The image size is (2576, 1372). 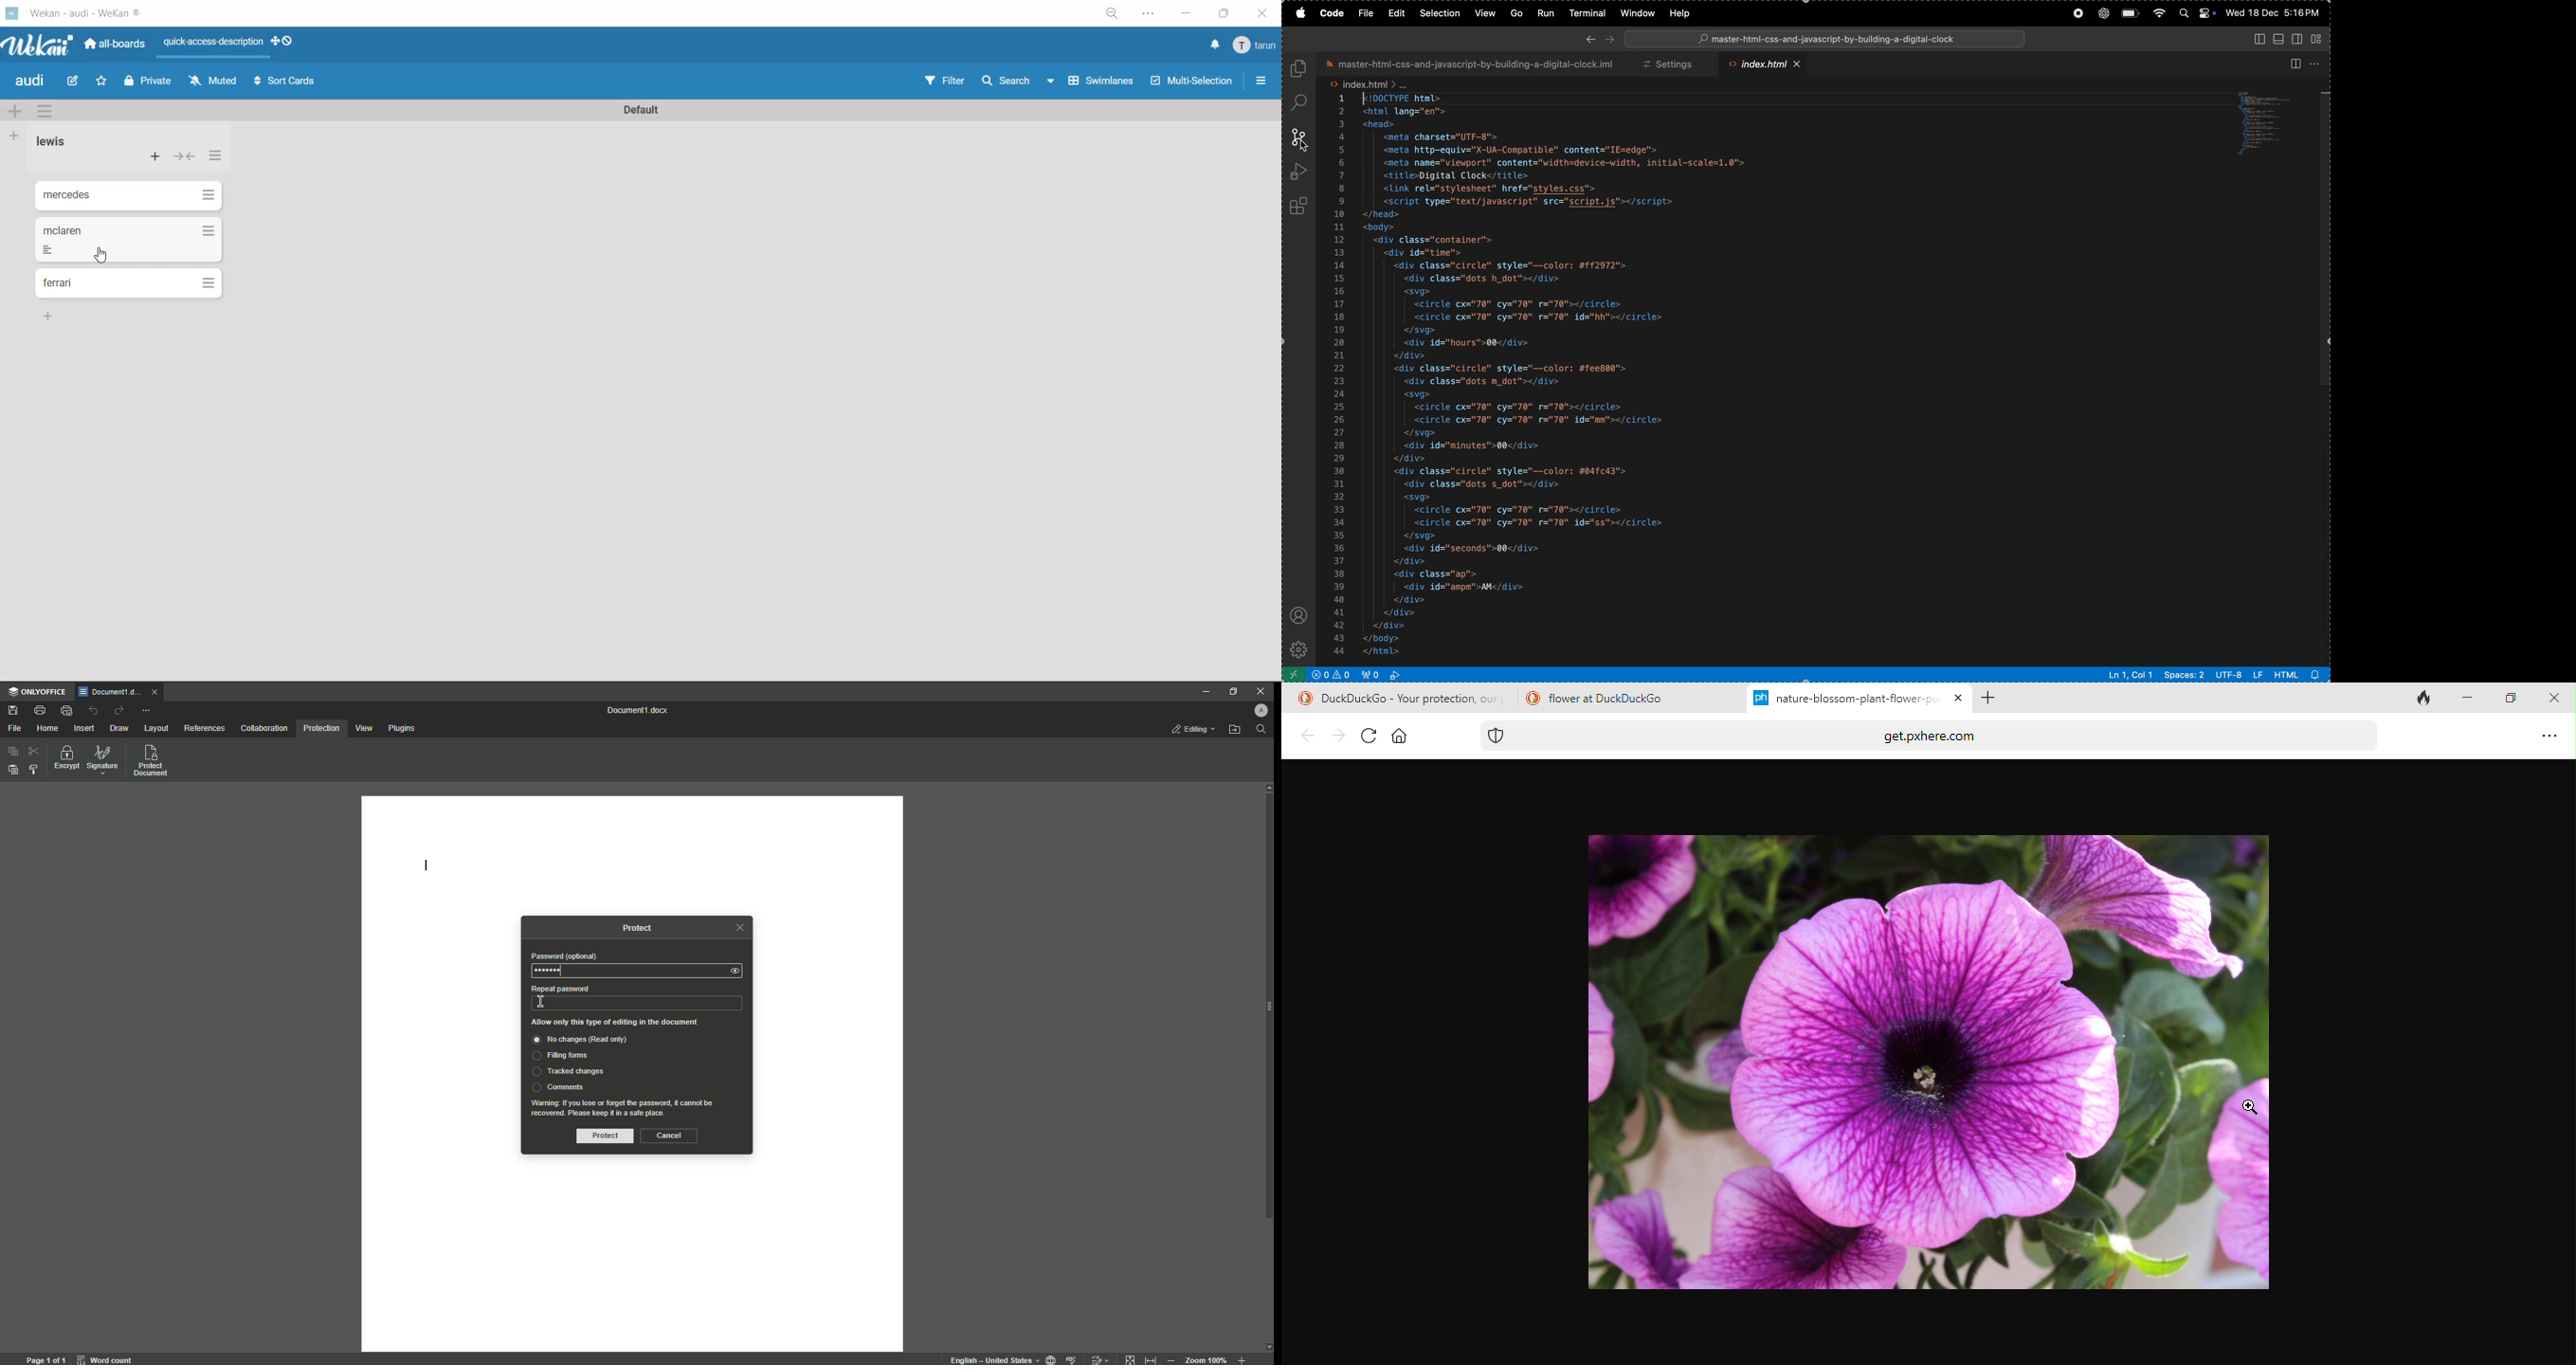 I want to click on maximize, so click(x=1228, y=13).